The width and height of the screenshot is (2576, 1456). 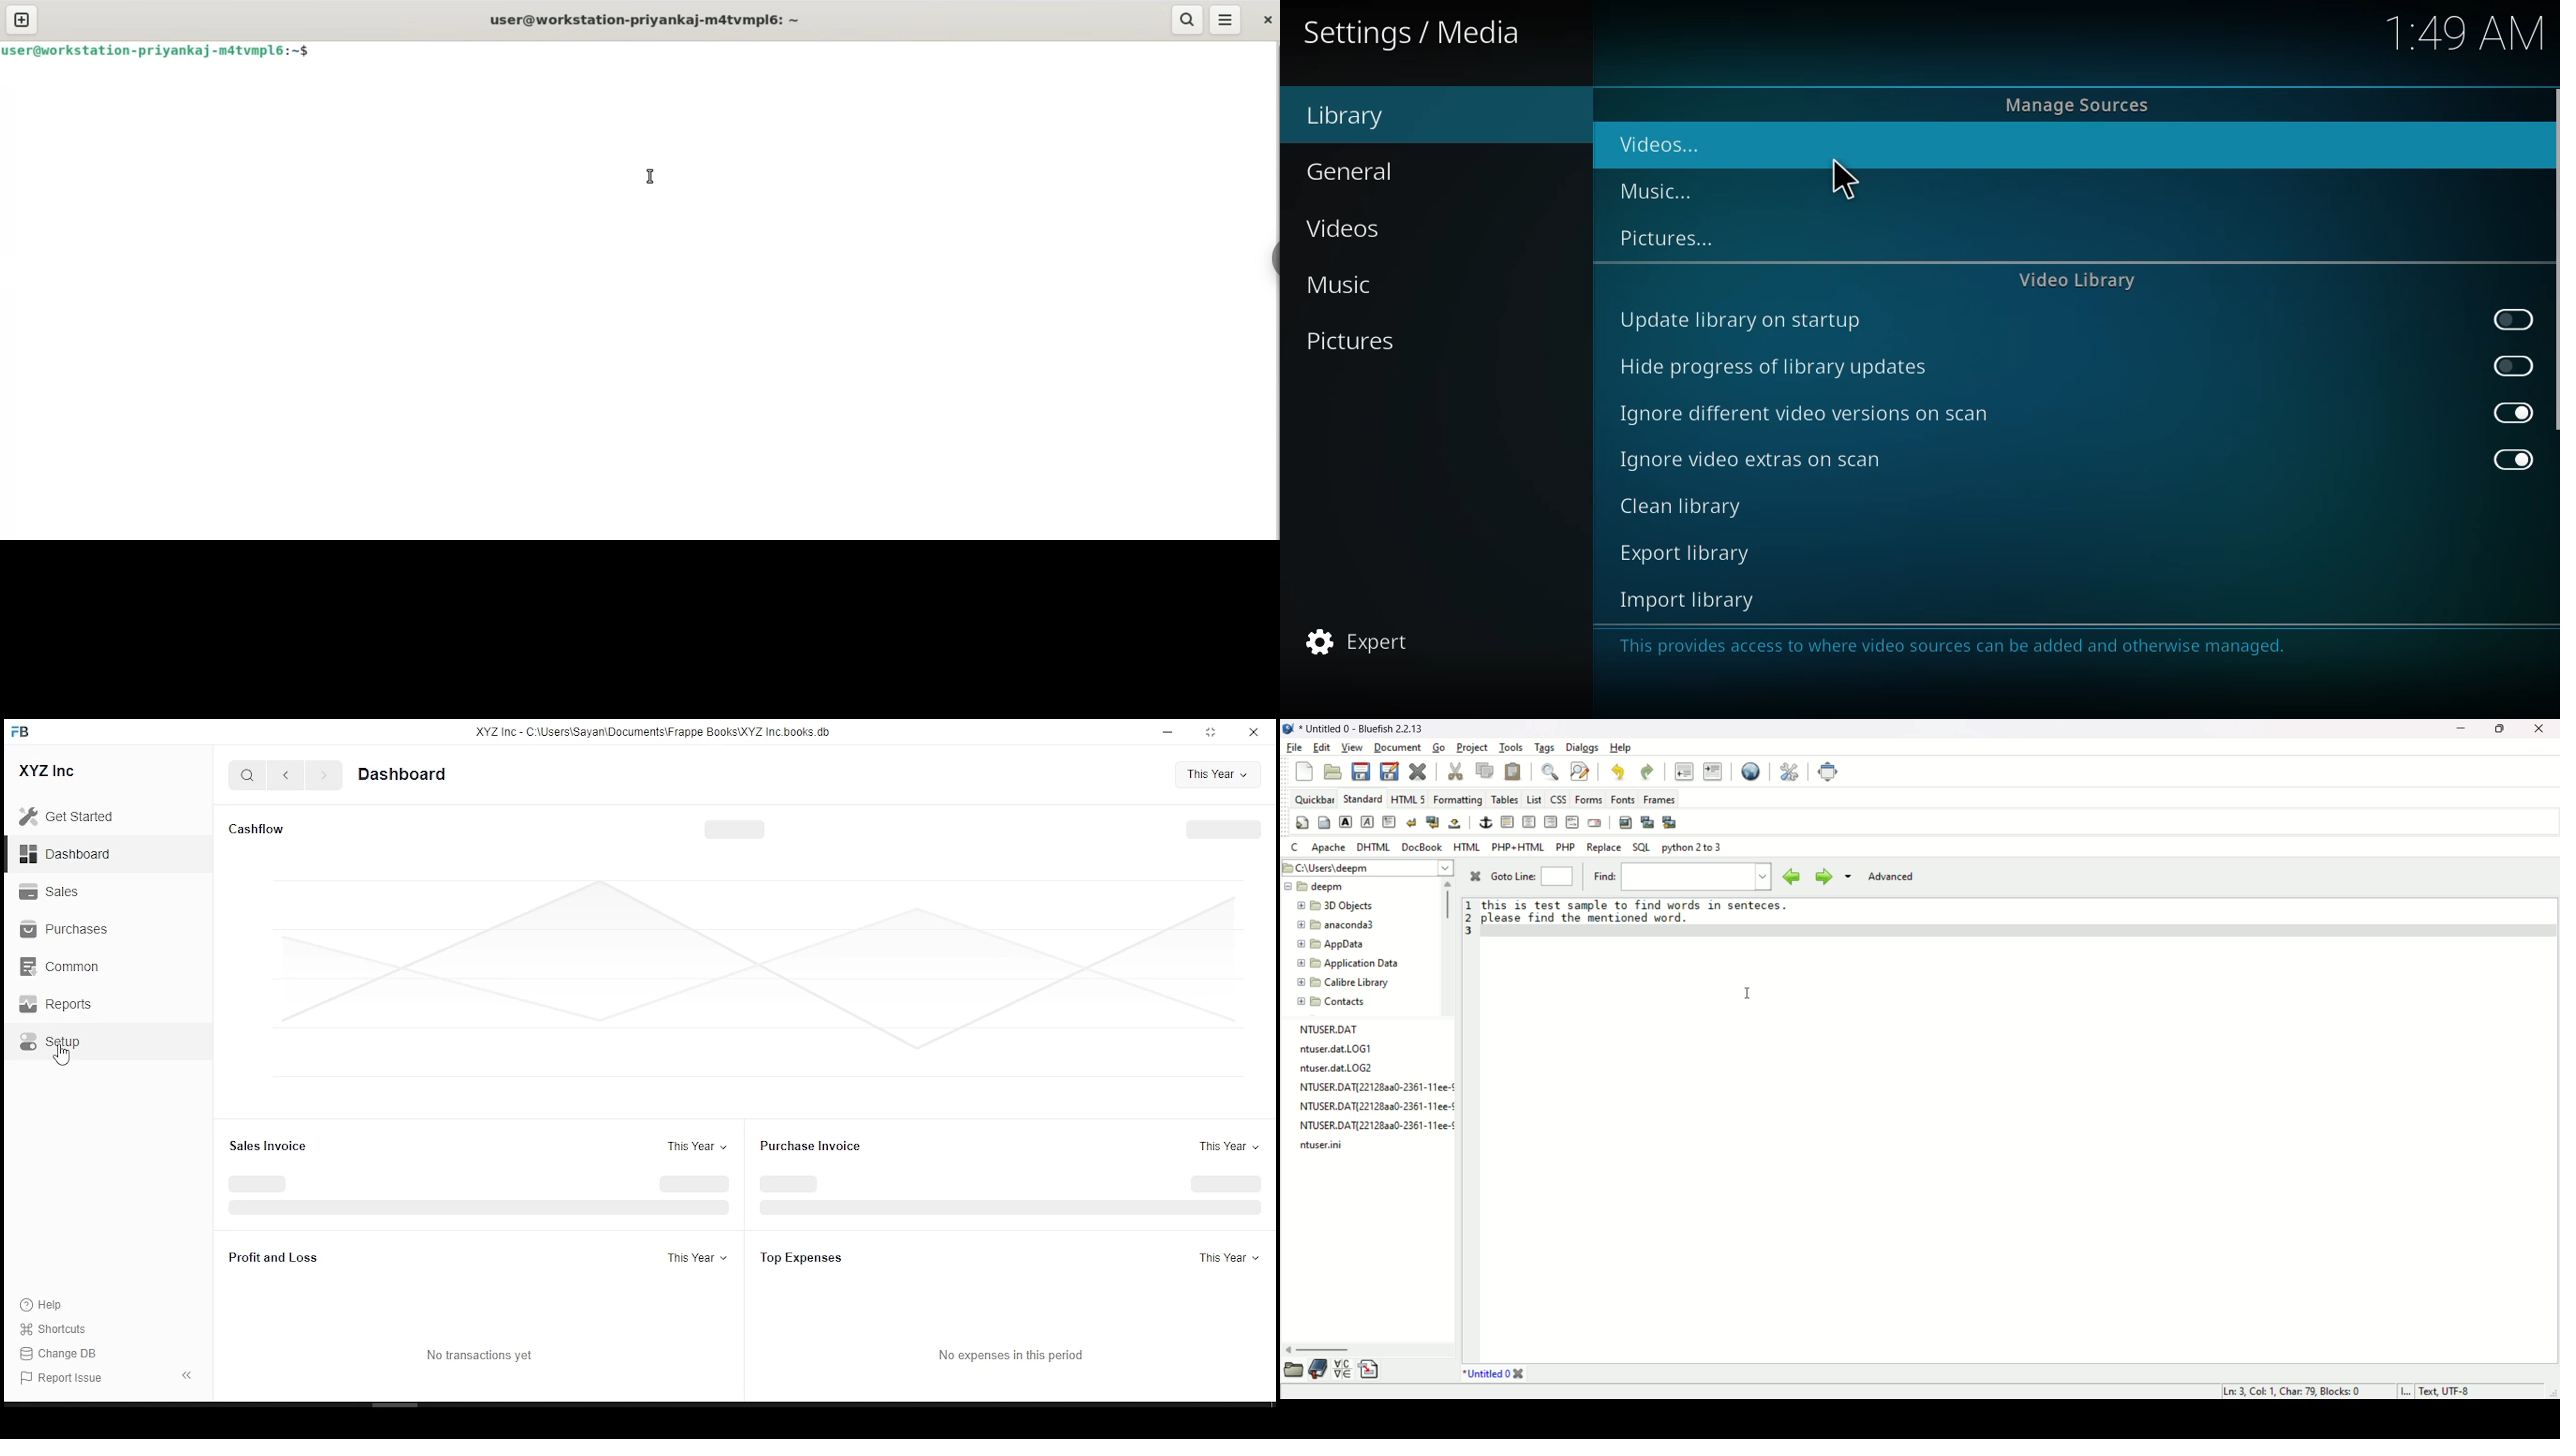 I want to click on Setup, so click(x=50, y=1042).